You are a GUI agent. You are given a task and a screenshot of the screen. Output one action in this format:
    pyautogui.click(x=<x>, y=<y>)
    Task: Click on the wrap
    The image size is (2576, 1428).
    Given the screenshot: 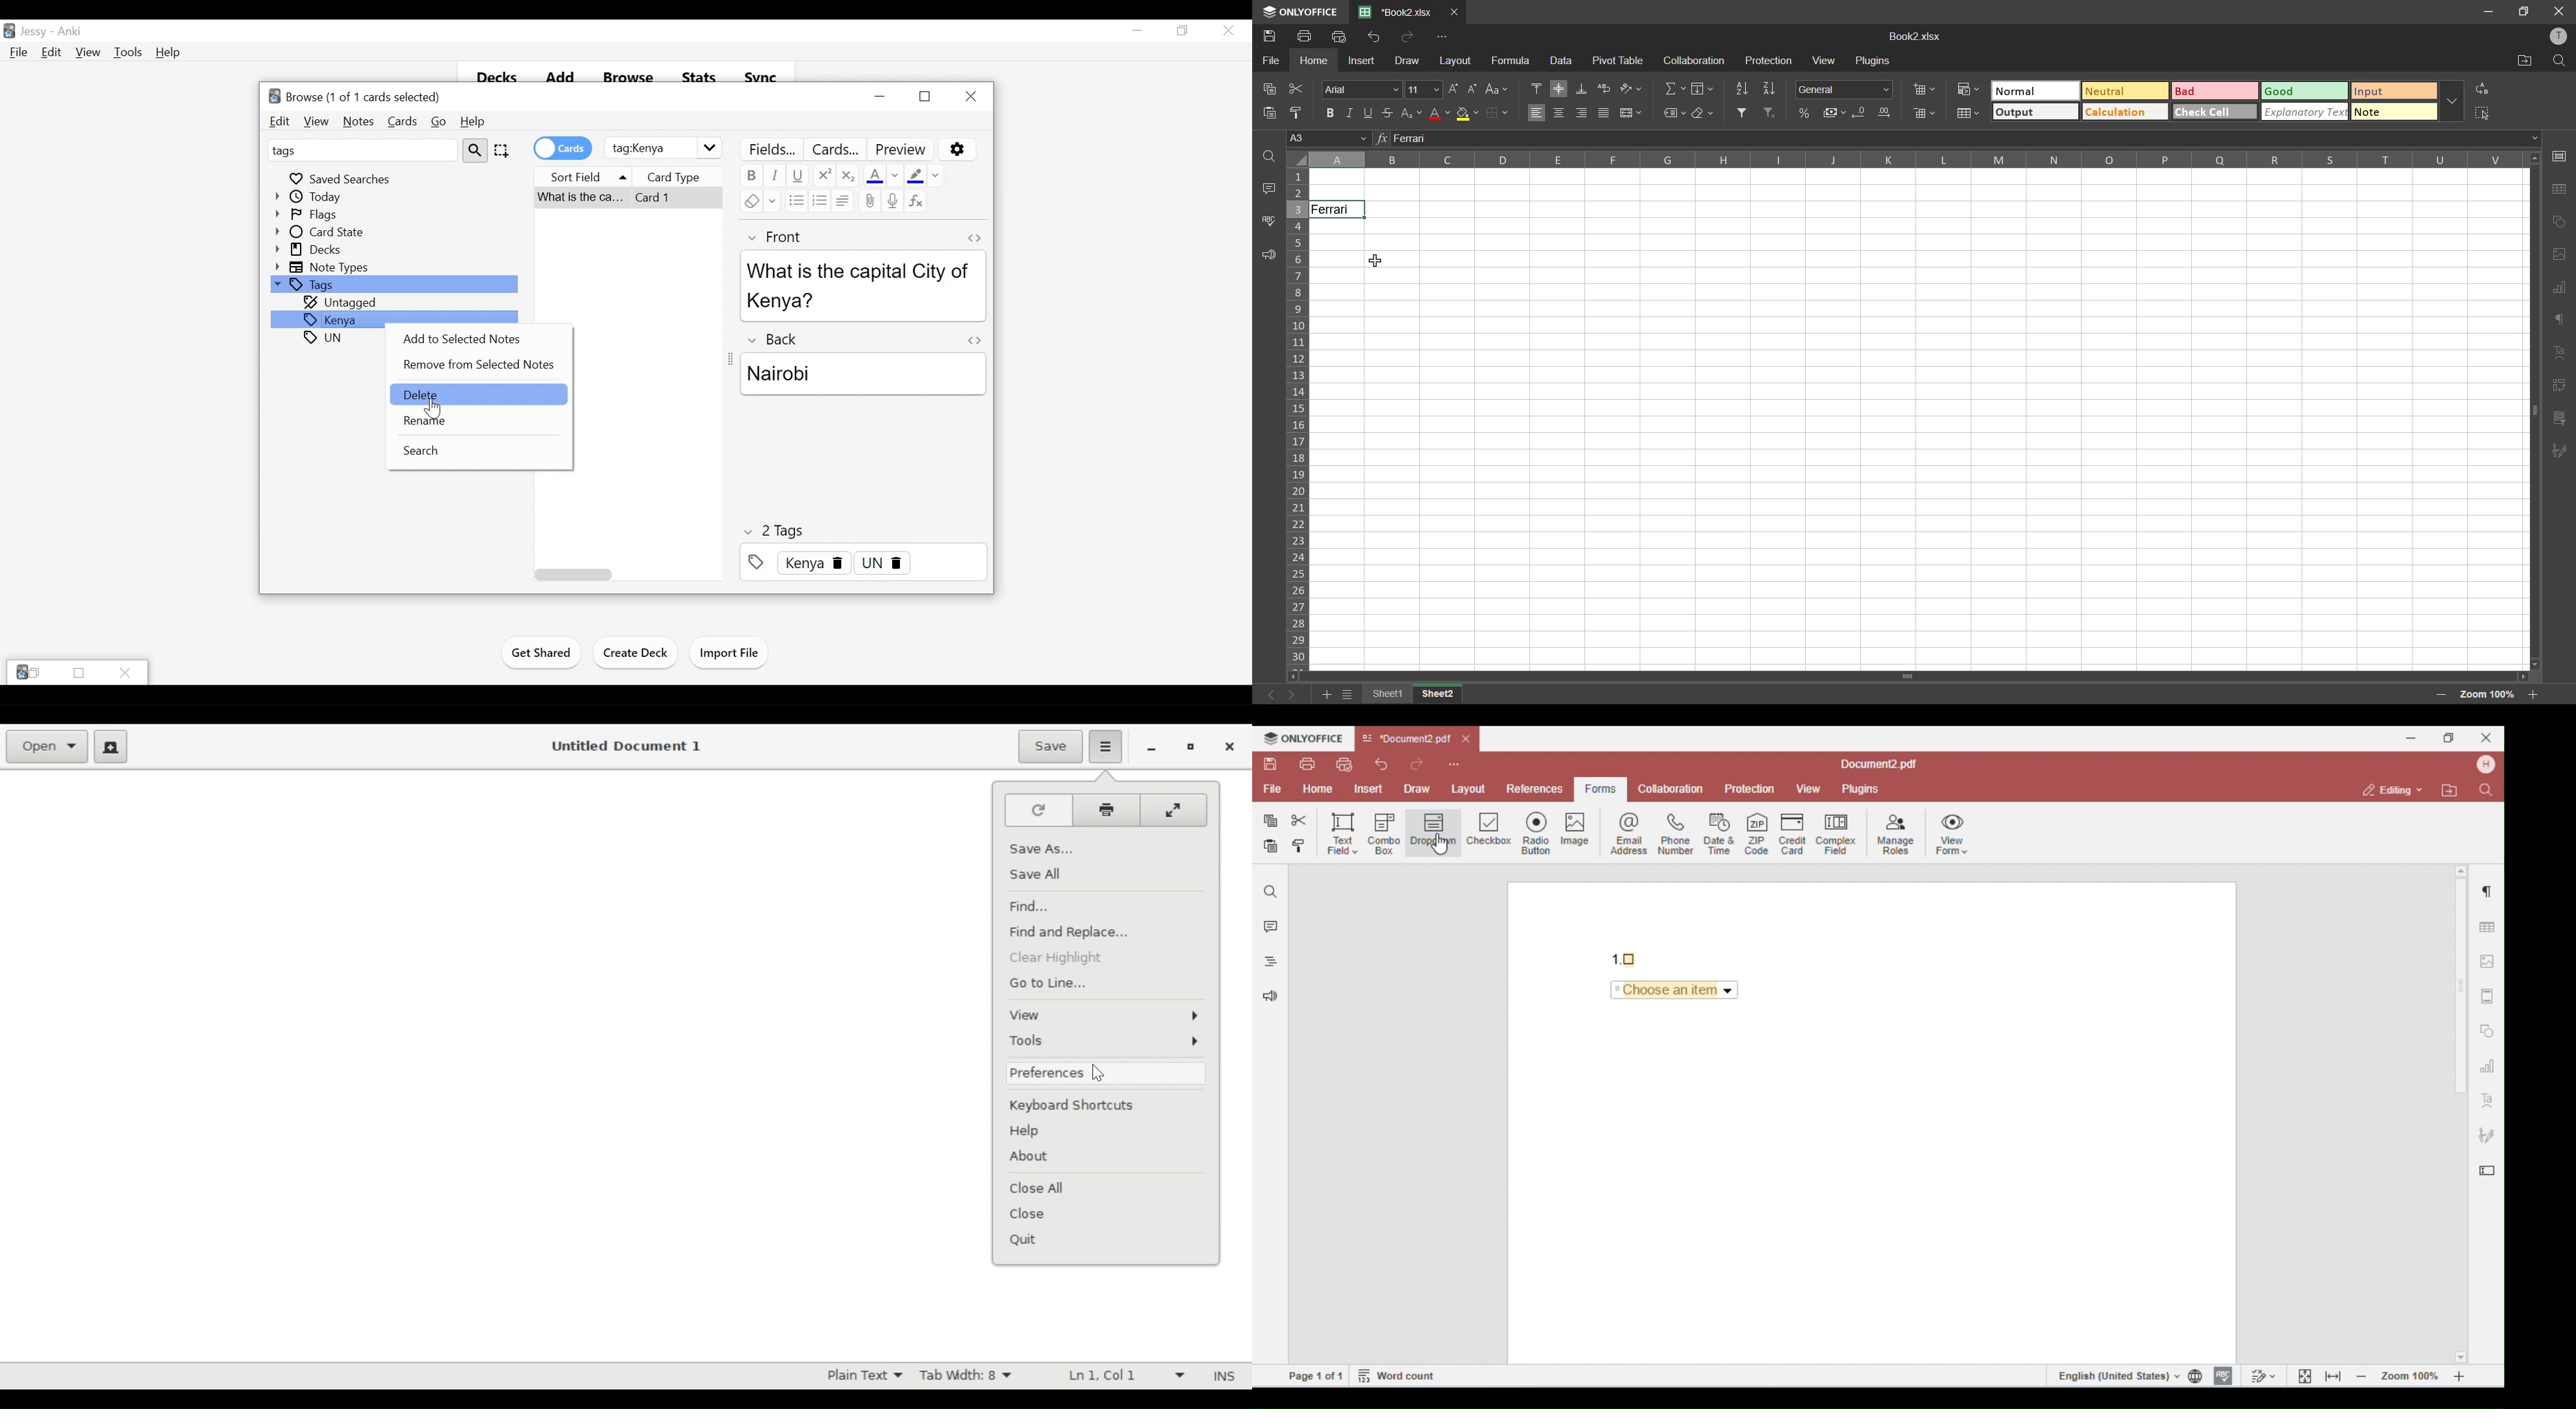 What is the action you would take?
    pyautogui.click(x=1606, y=90)
    